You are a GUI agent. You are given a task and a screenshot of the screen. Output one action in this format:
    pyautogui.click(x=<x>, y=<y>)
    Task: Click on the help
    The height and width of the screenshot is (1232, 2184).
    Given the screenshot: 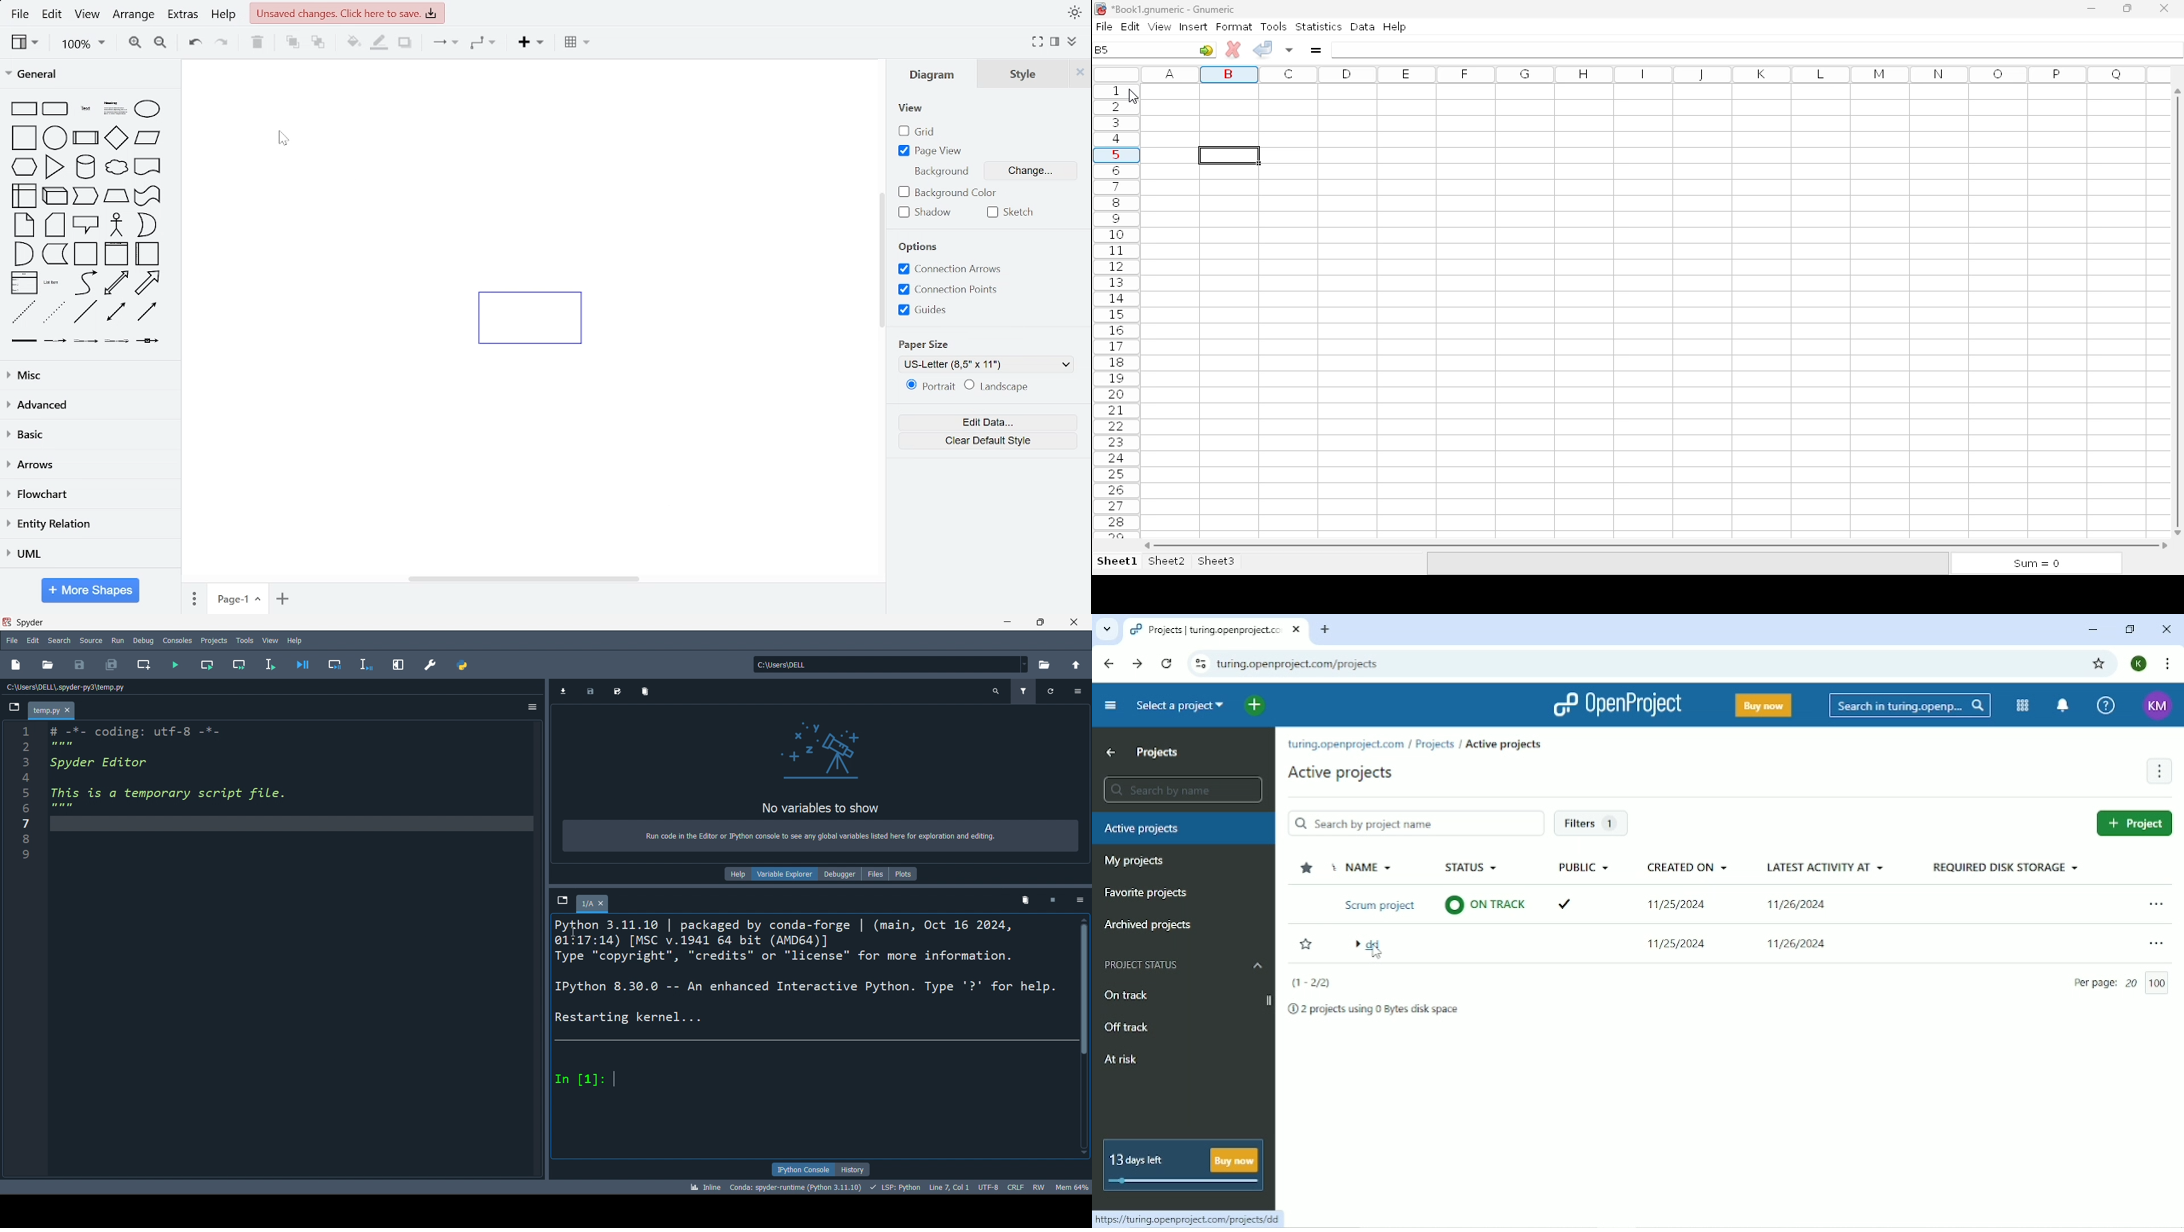 What is the action you would take?
    pyautogui.click(x=737, y=874)
    